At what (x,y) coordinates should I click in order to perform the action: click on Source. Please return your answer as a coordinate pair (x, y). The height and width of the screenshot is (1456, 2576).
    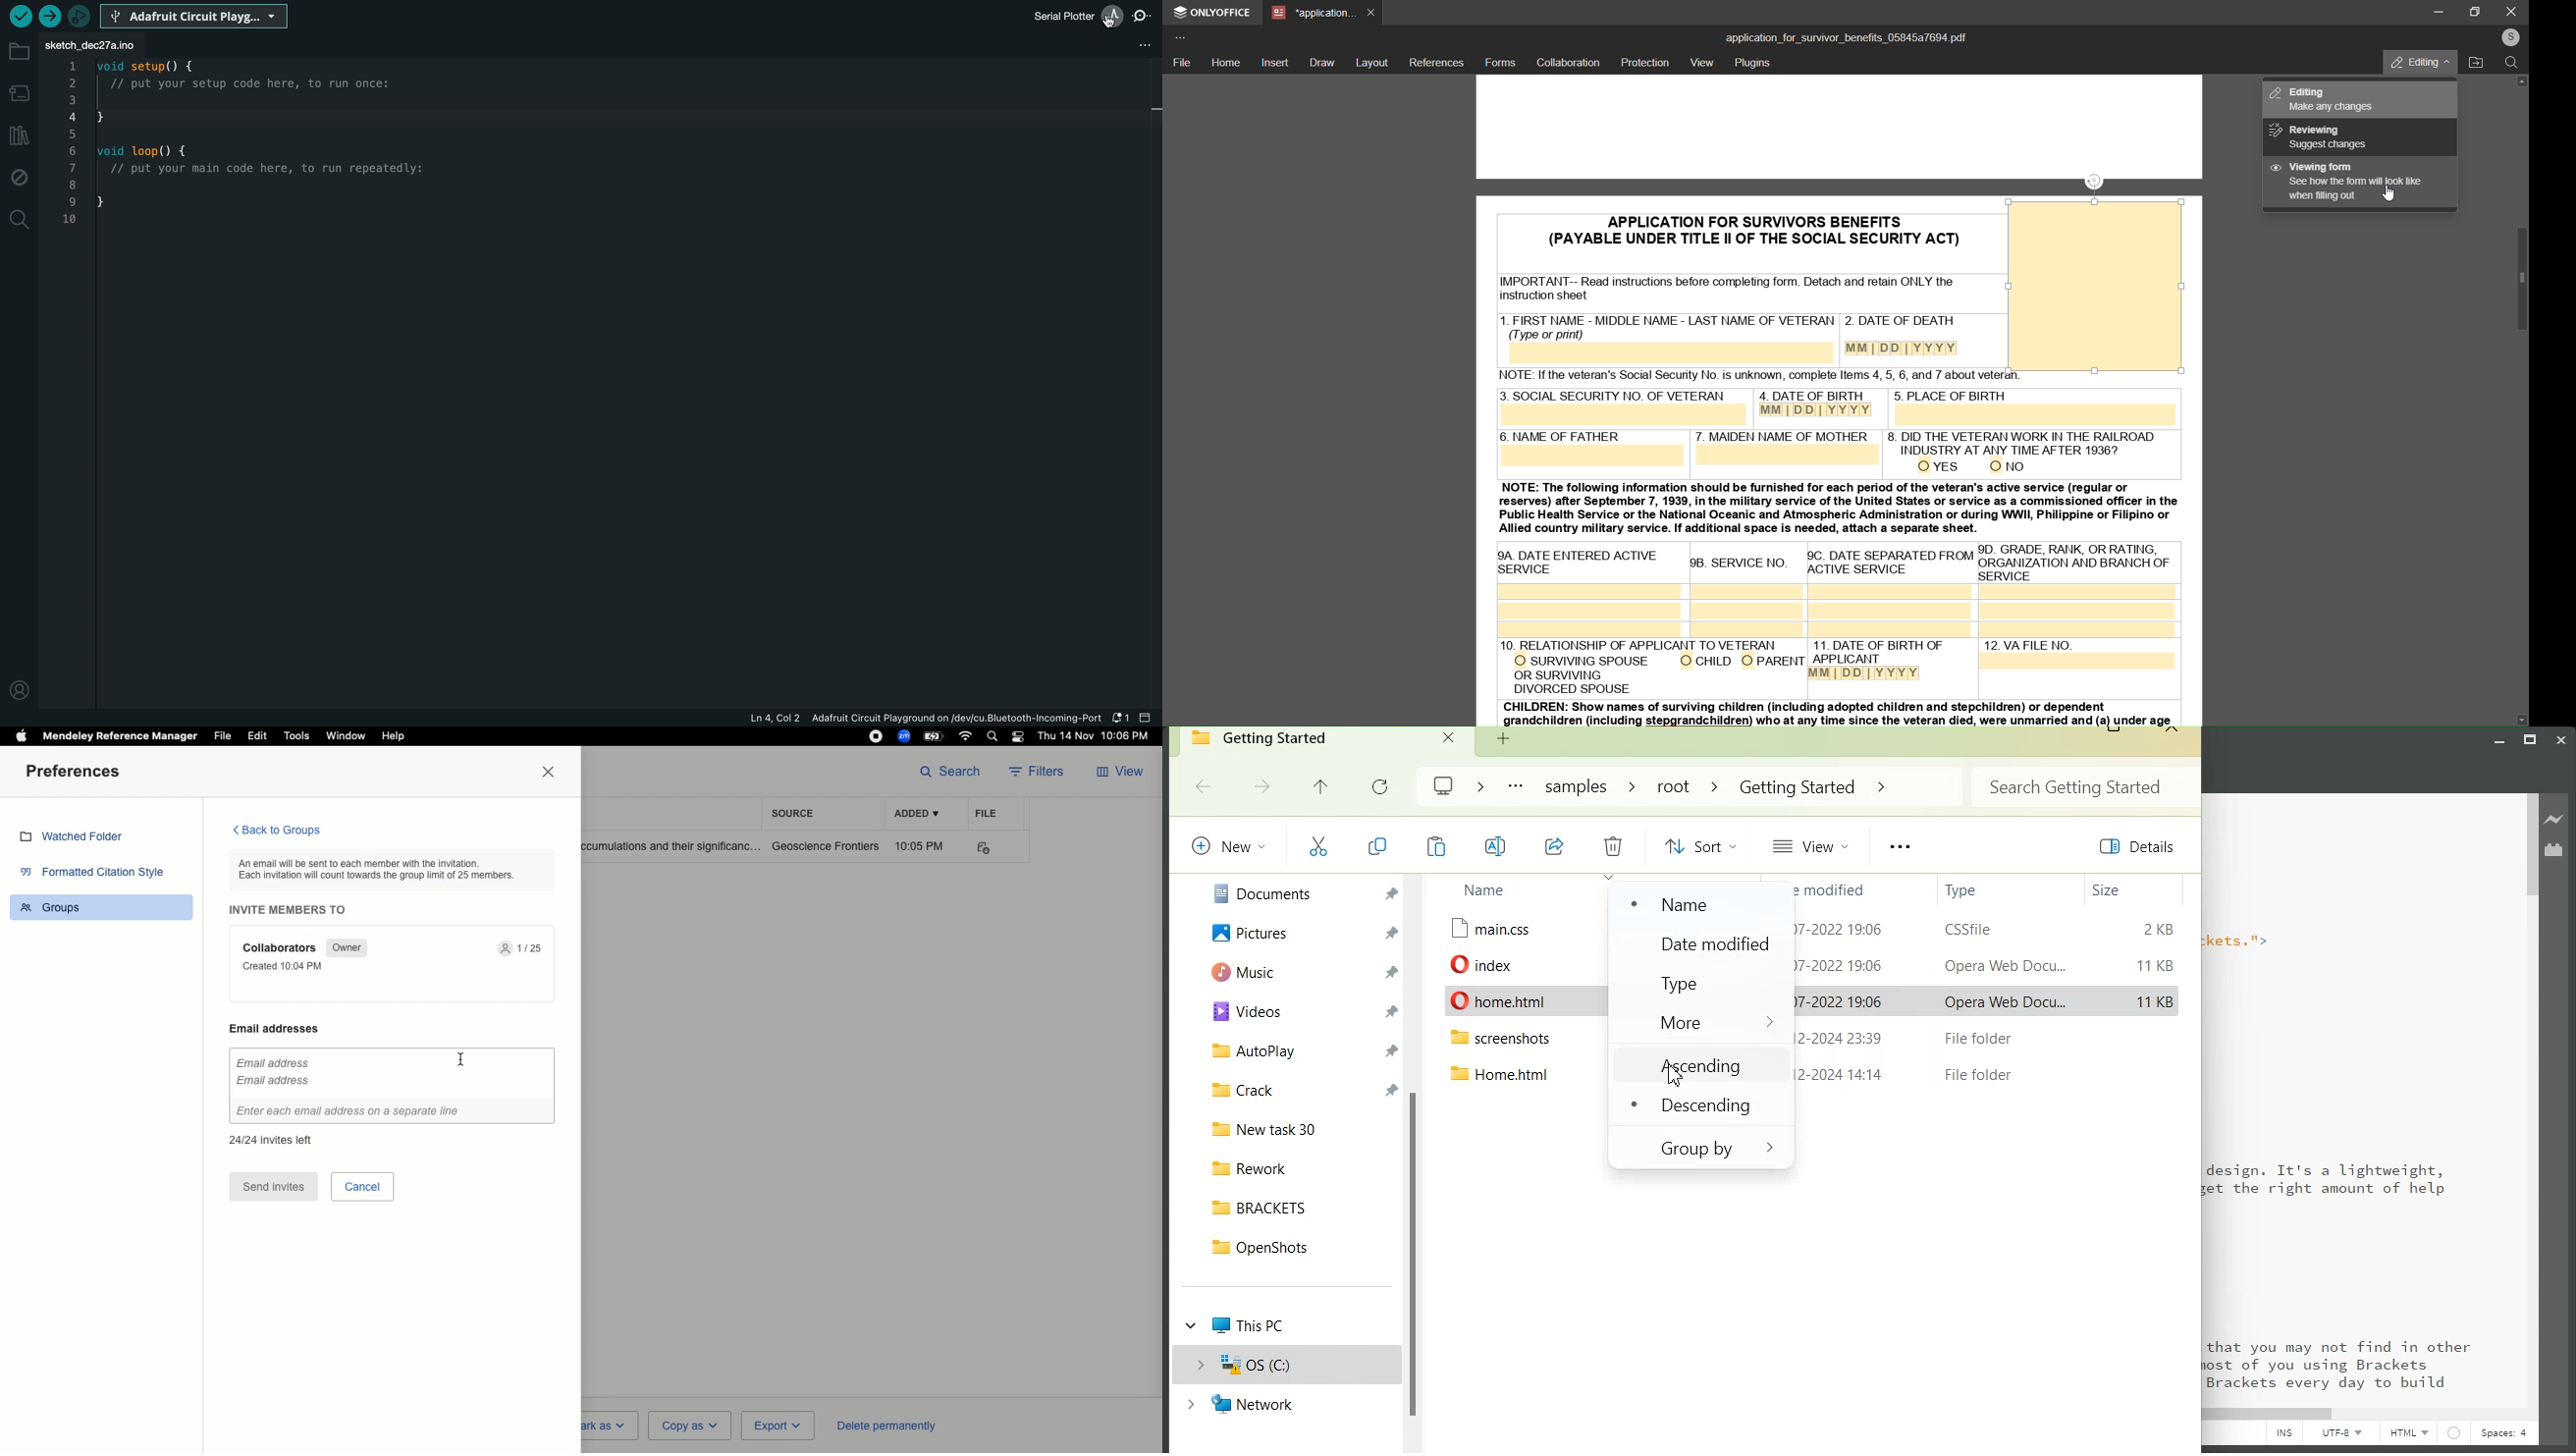
    Looking at the image, I should click on (797, 813).